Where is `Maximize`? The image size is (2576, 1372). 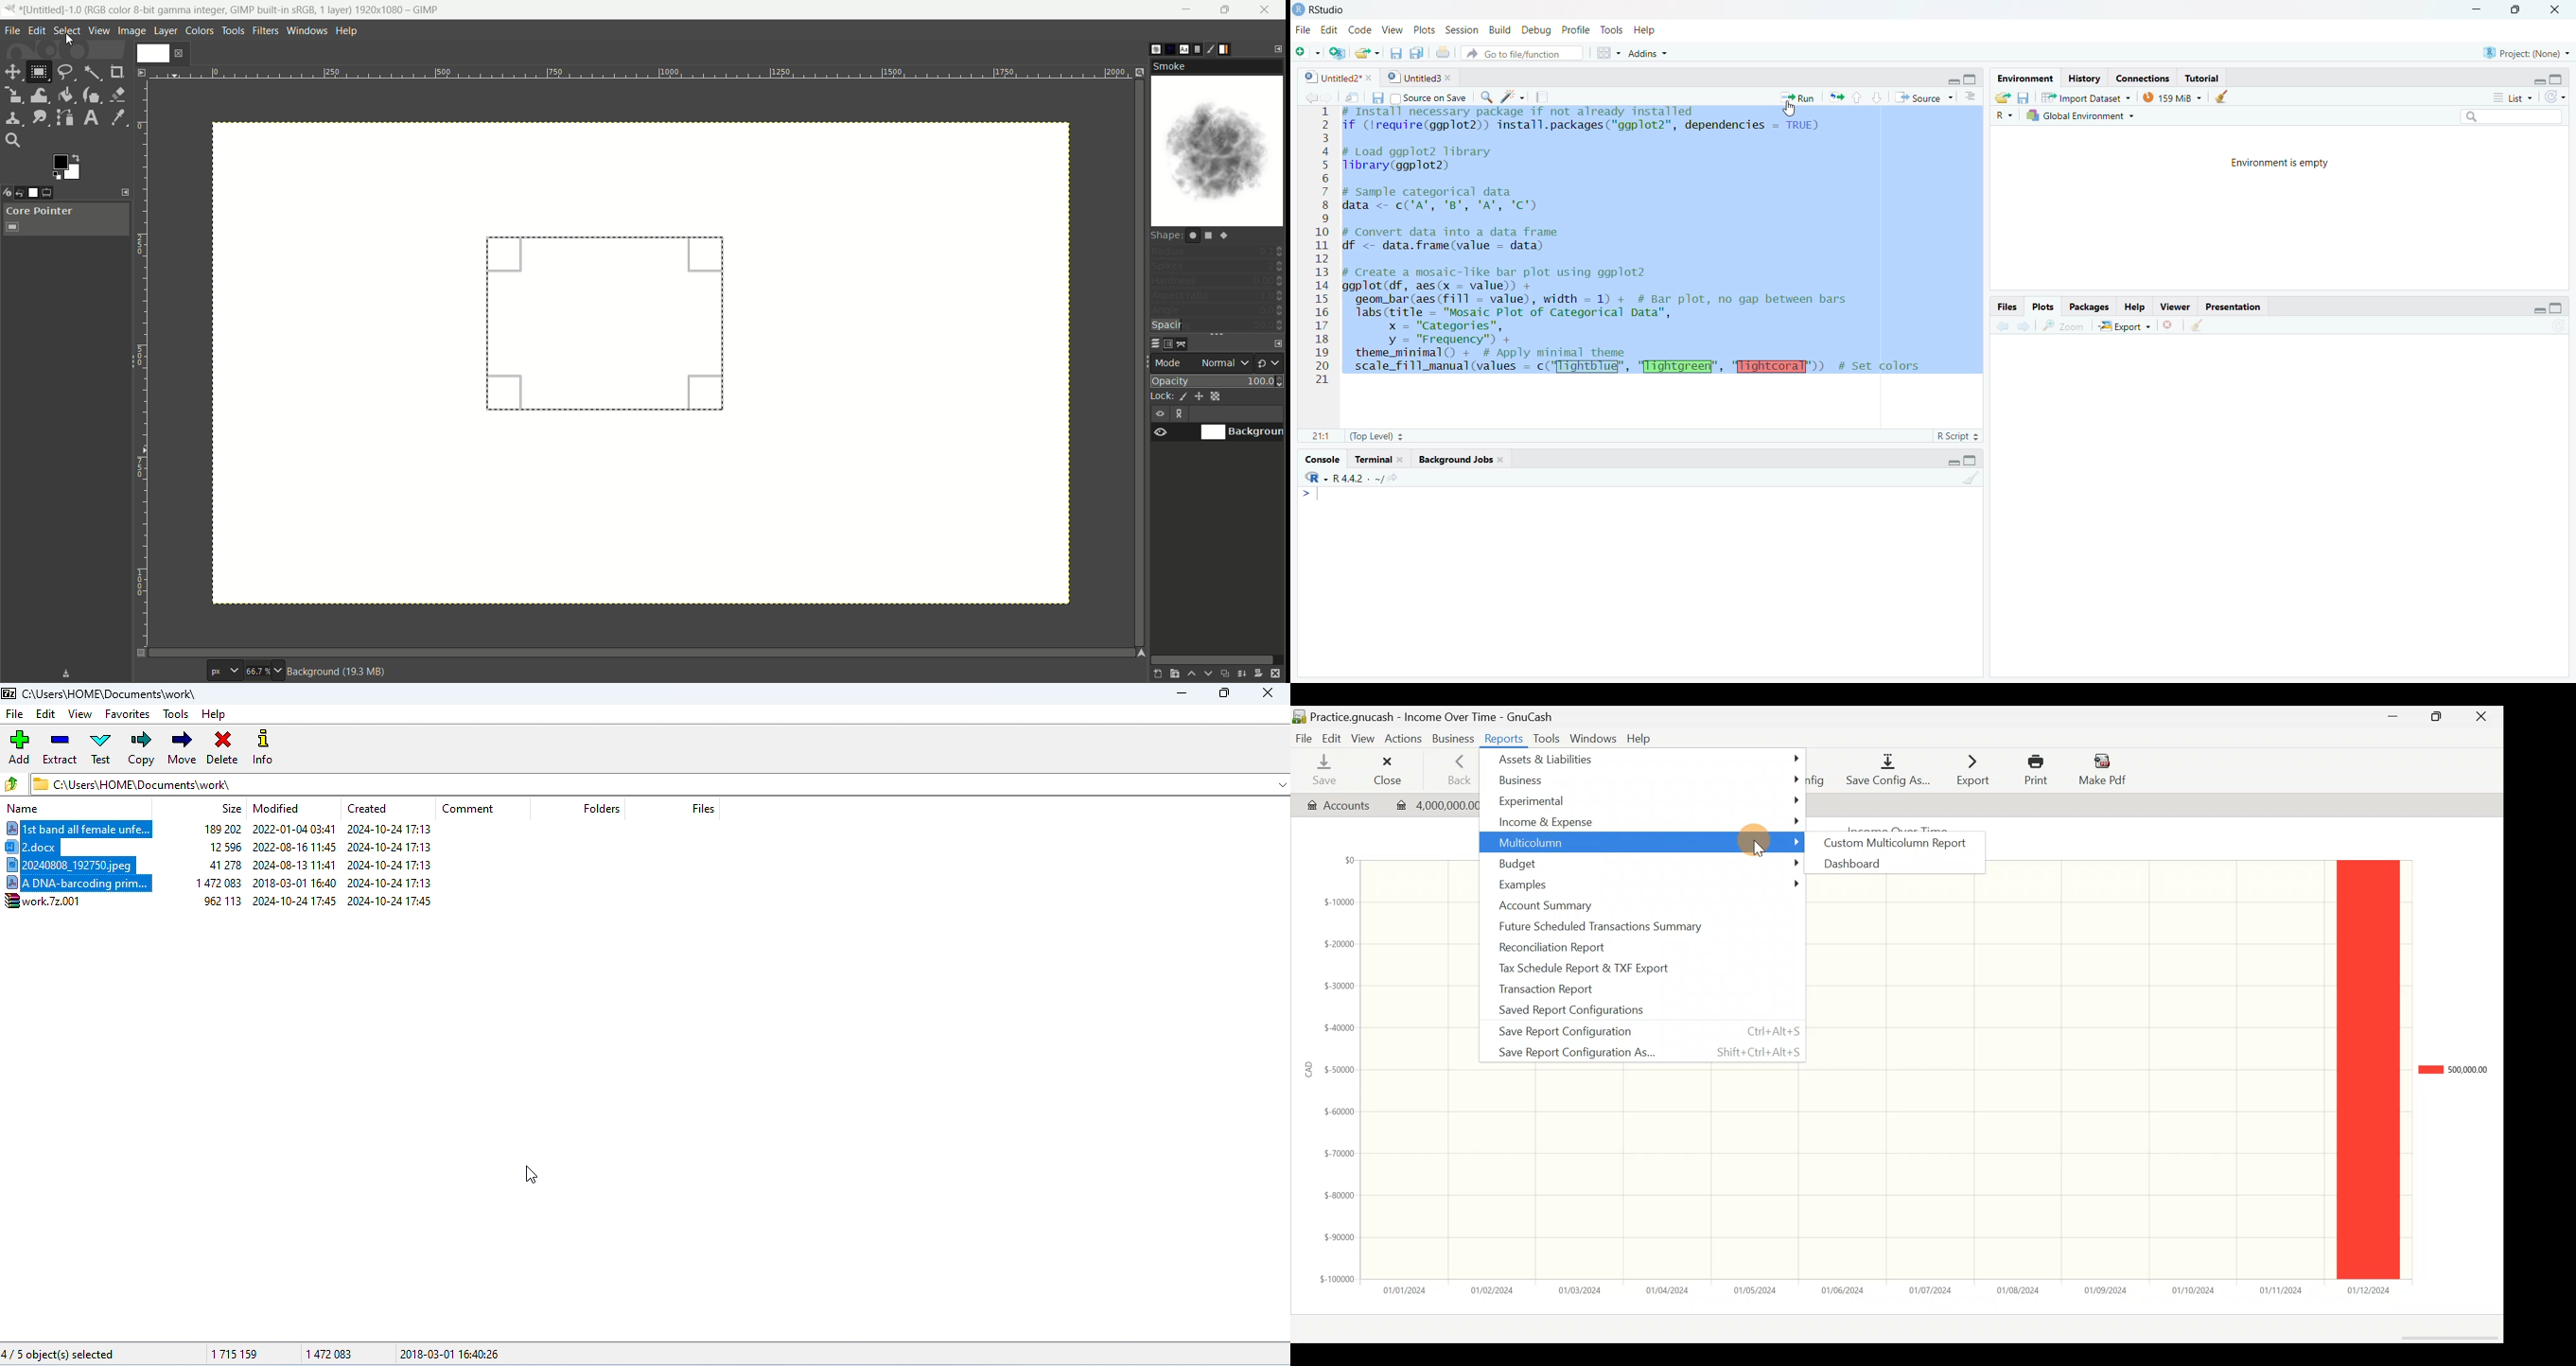 Maximize is located at coordinates (1971, 78).